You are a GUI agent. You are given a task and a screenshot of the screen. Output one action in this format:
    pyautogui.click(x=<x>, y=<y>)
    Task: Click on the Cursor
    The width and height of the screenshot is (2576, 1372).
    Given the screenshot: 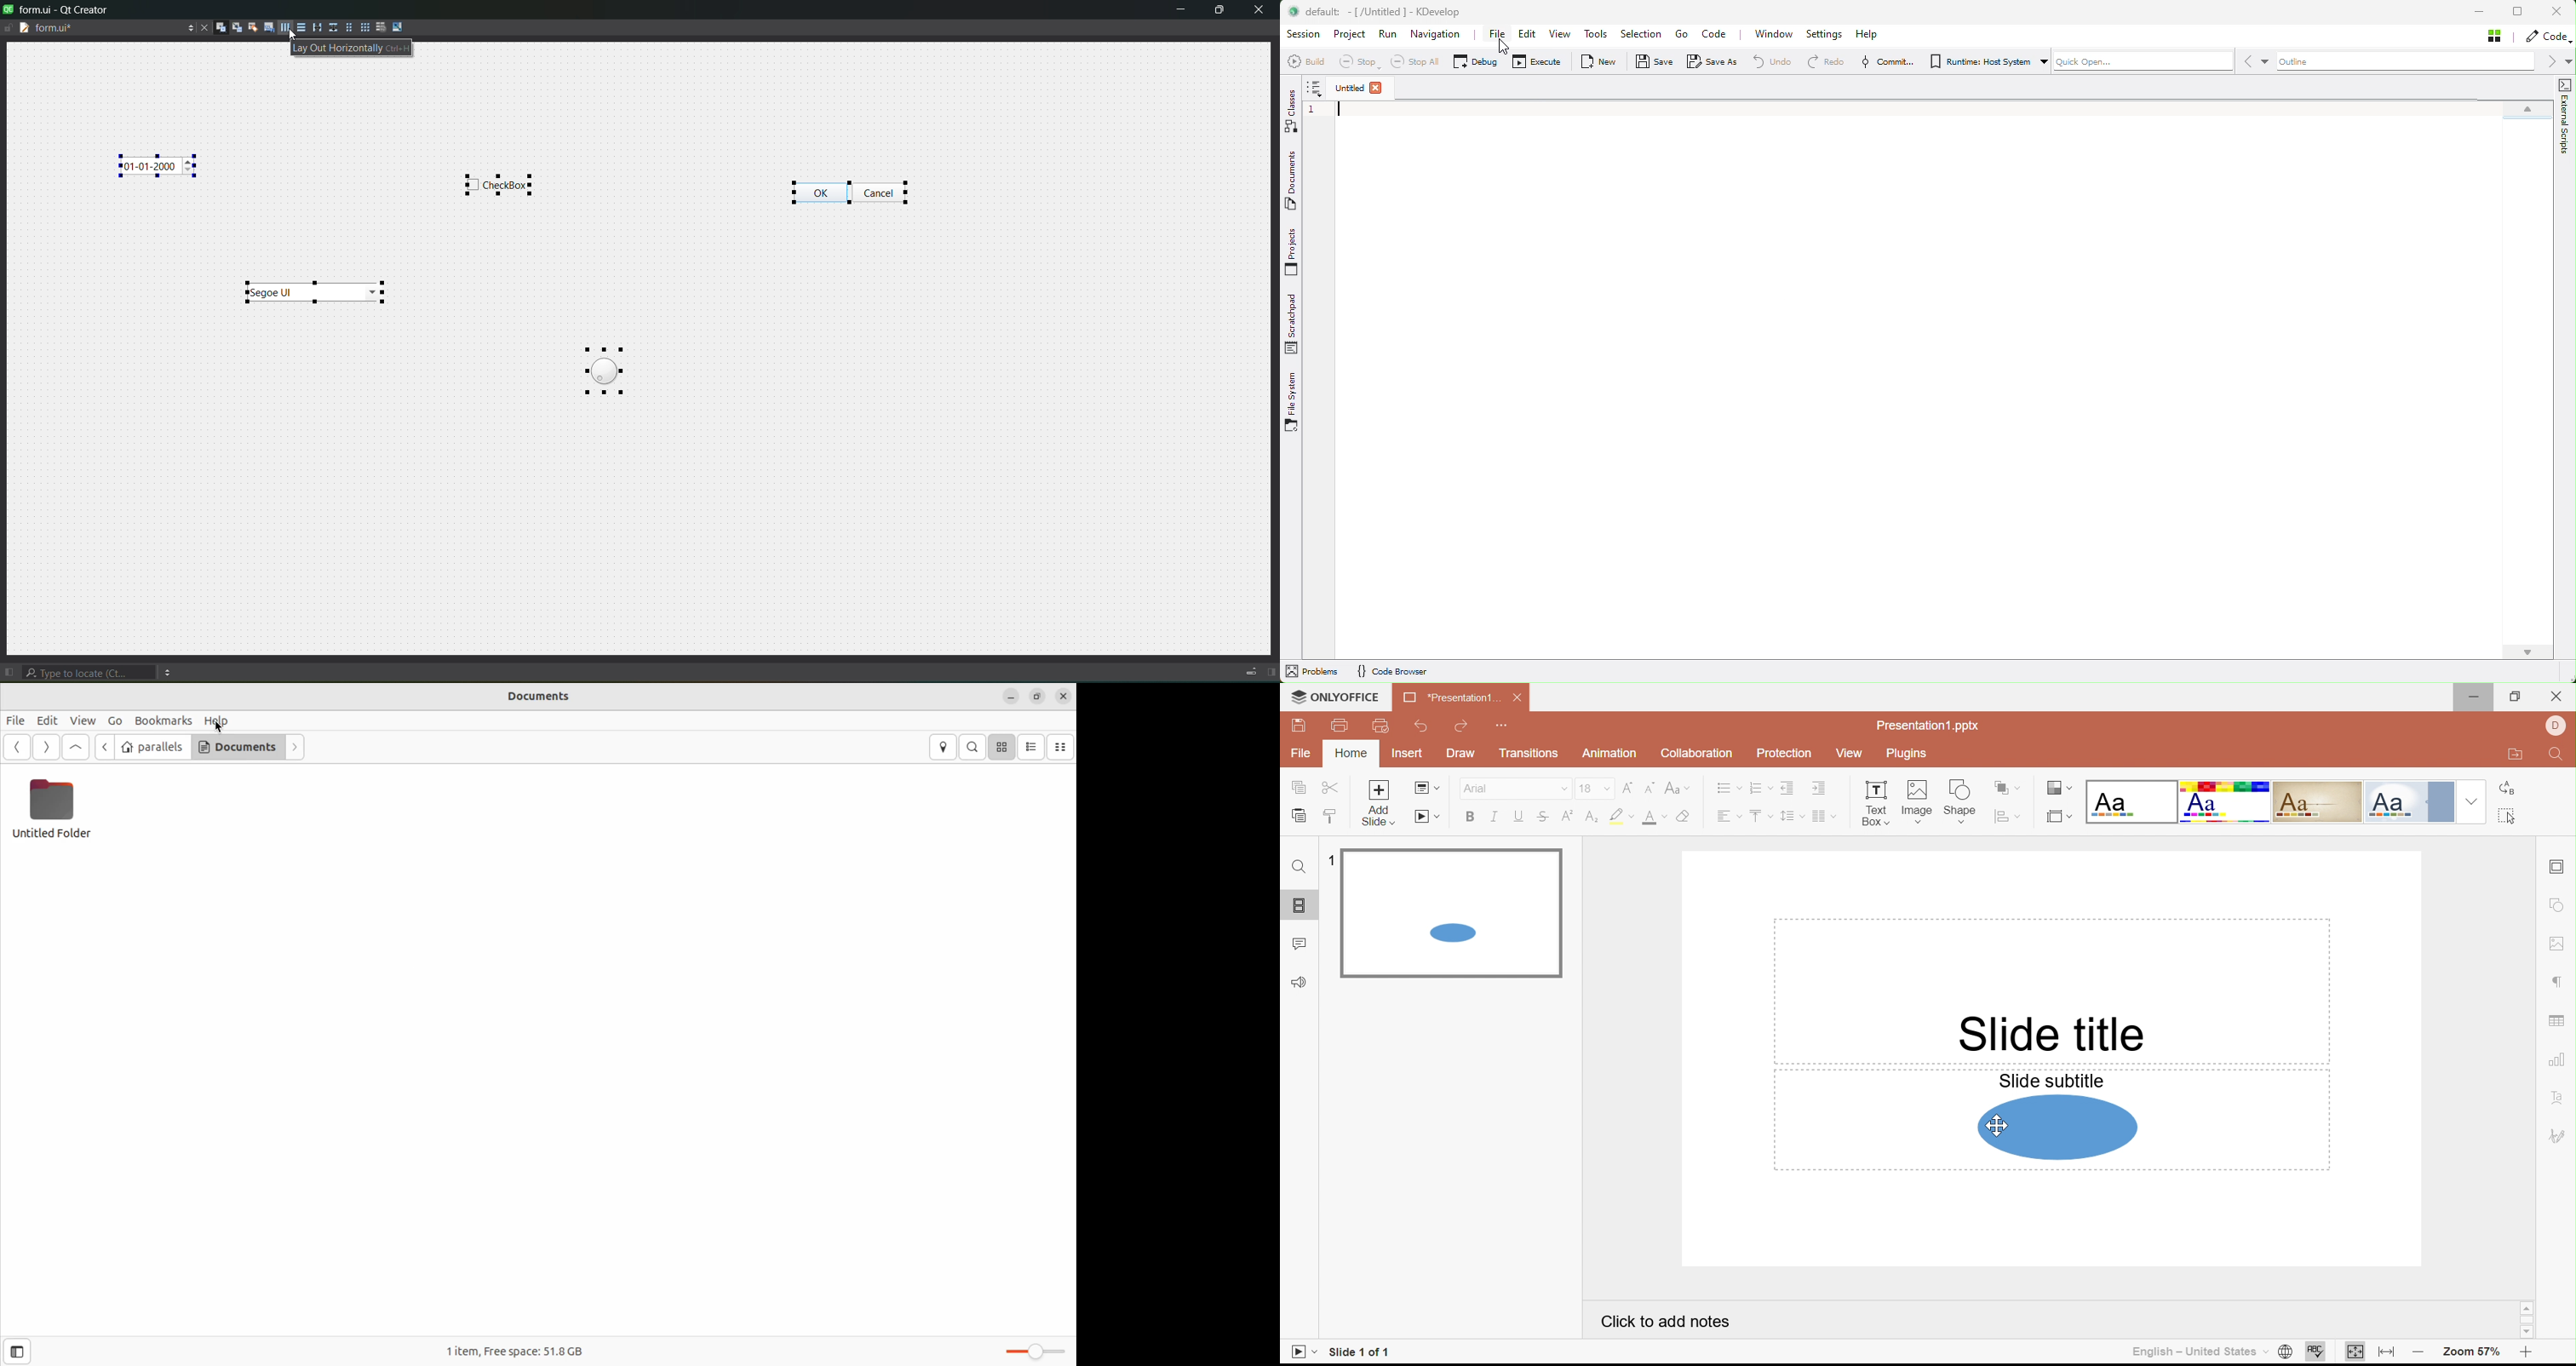 What is the action you would take?
    pyautogui.click(x=1997, y=1130)
    